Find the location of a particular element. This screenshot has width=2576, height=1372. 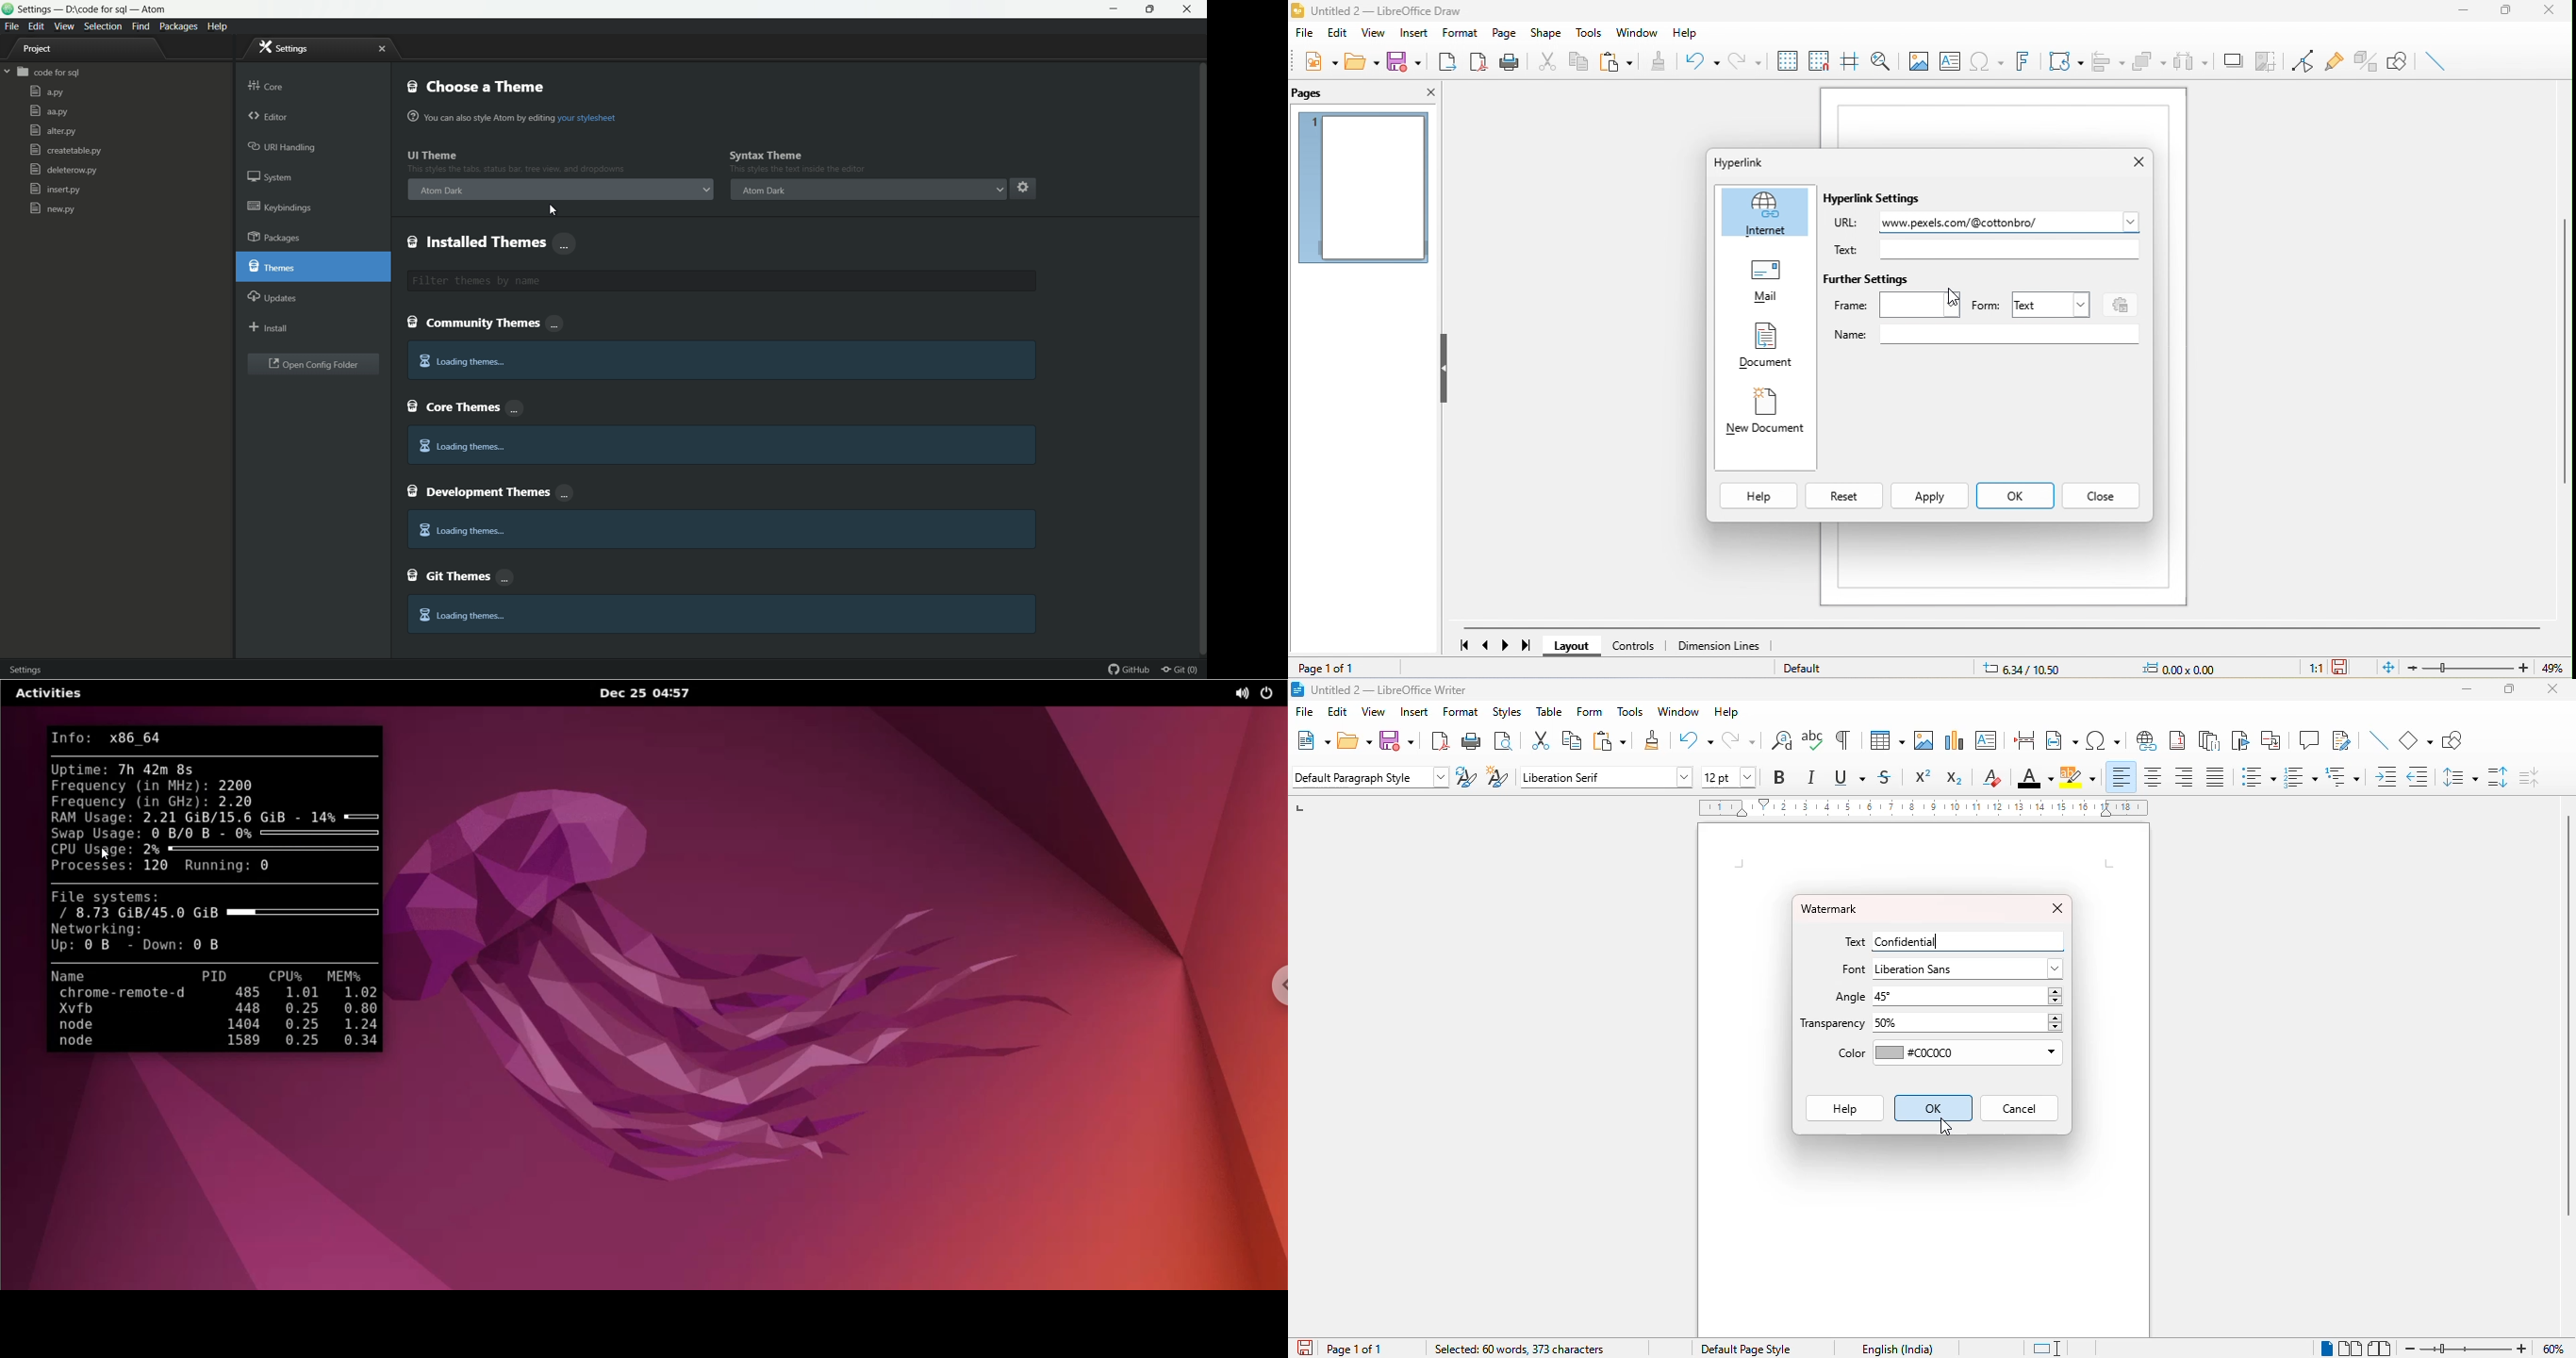

toggle unordered list is located at coordinates (2258, 776).